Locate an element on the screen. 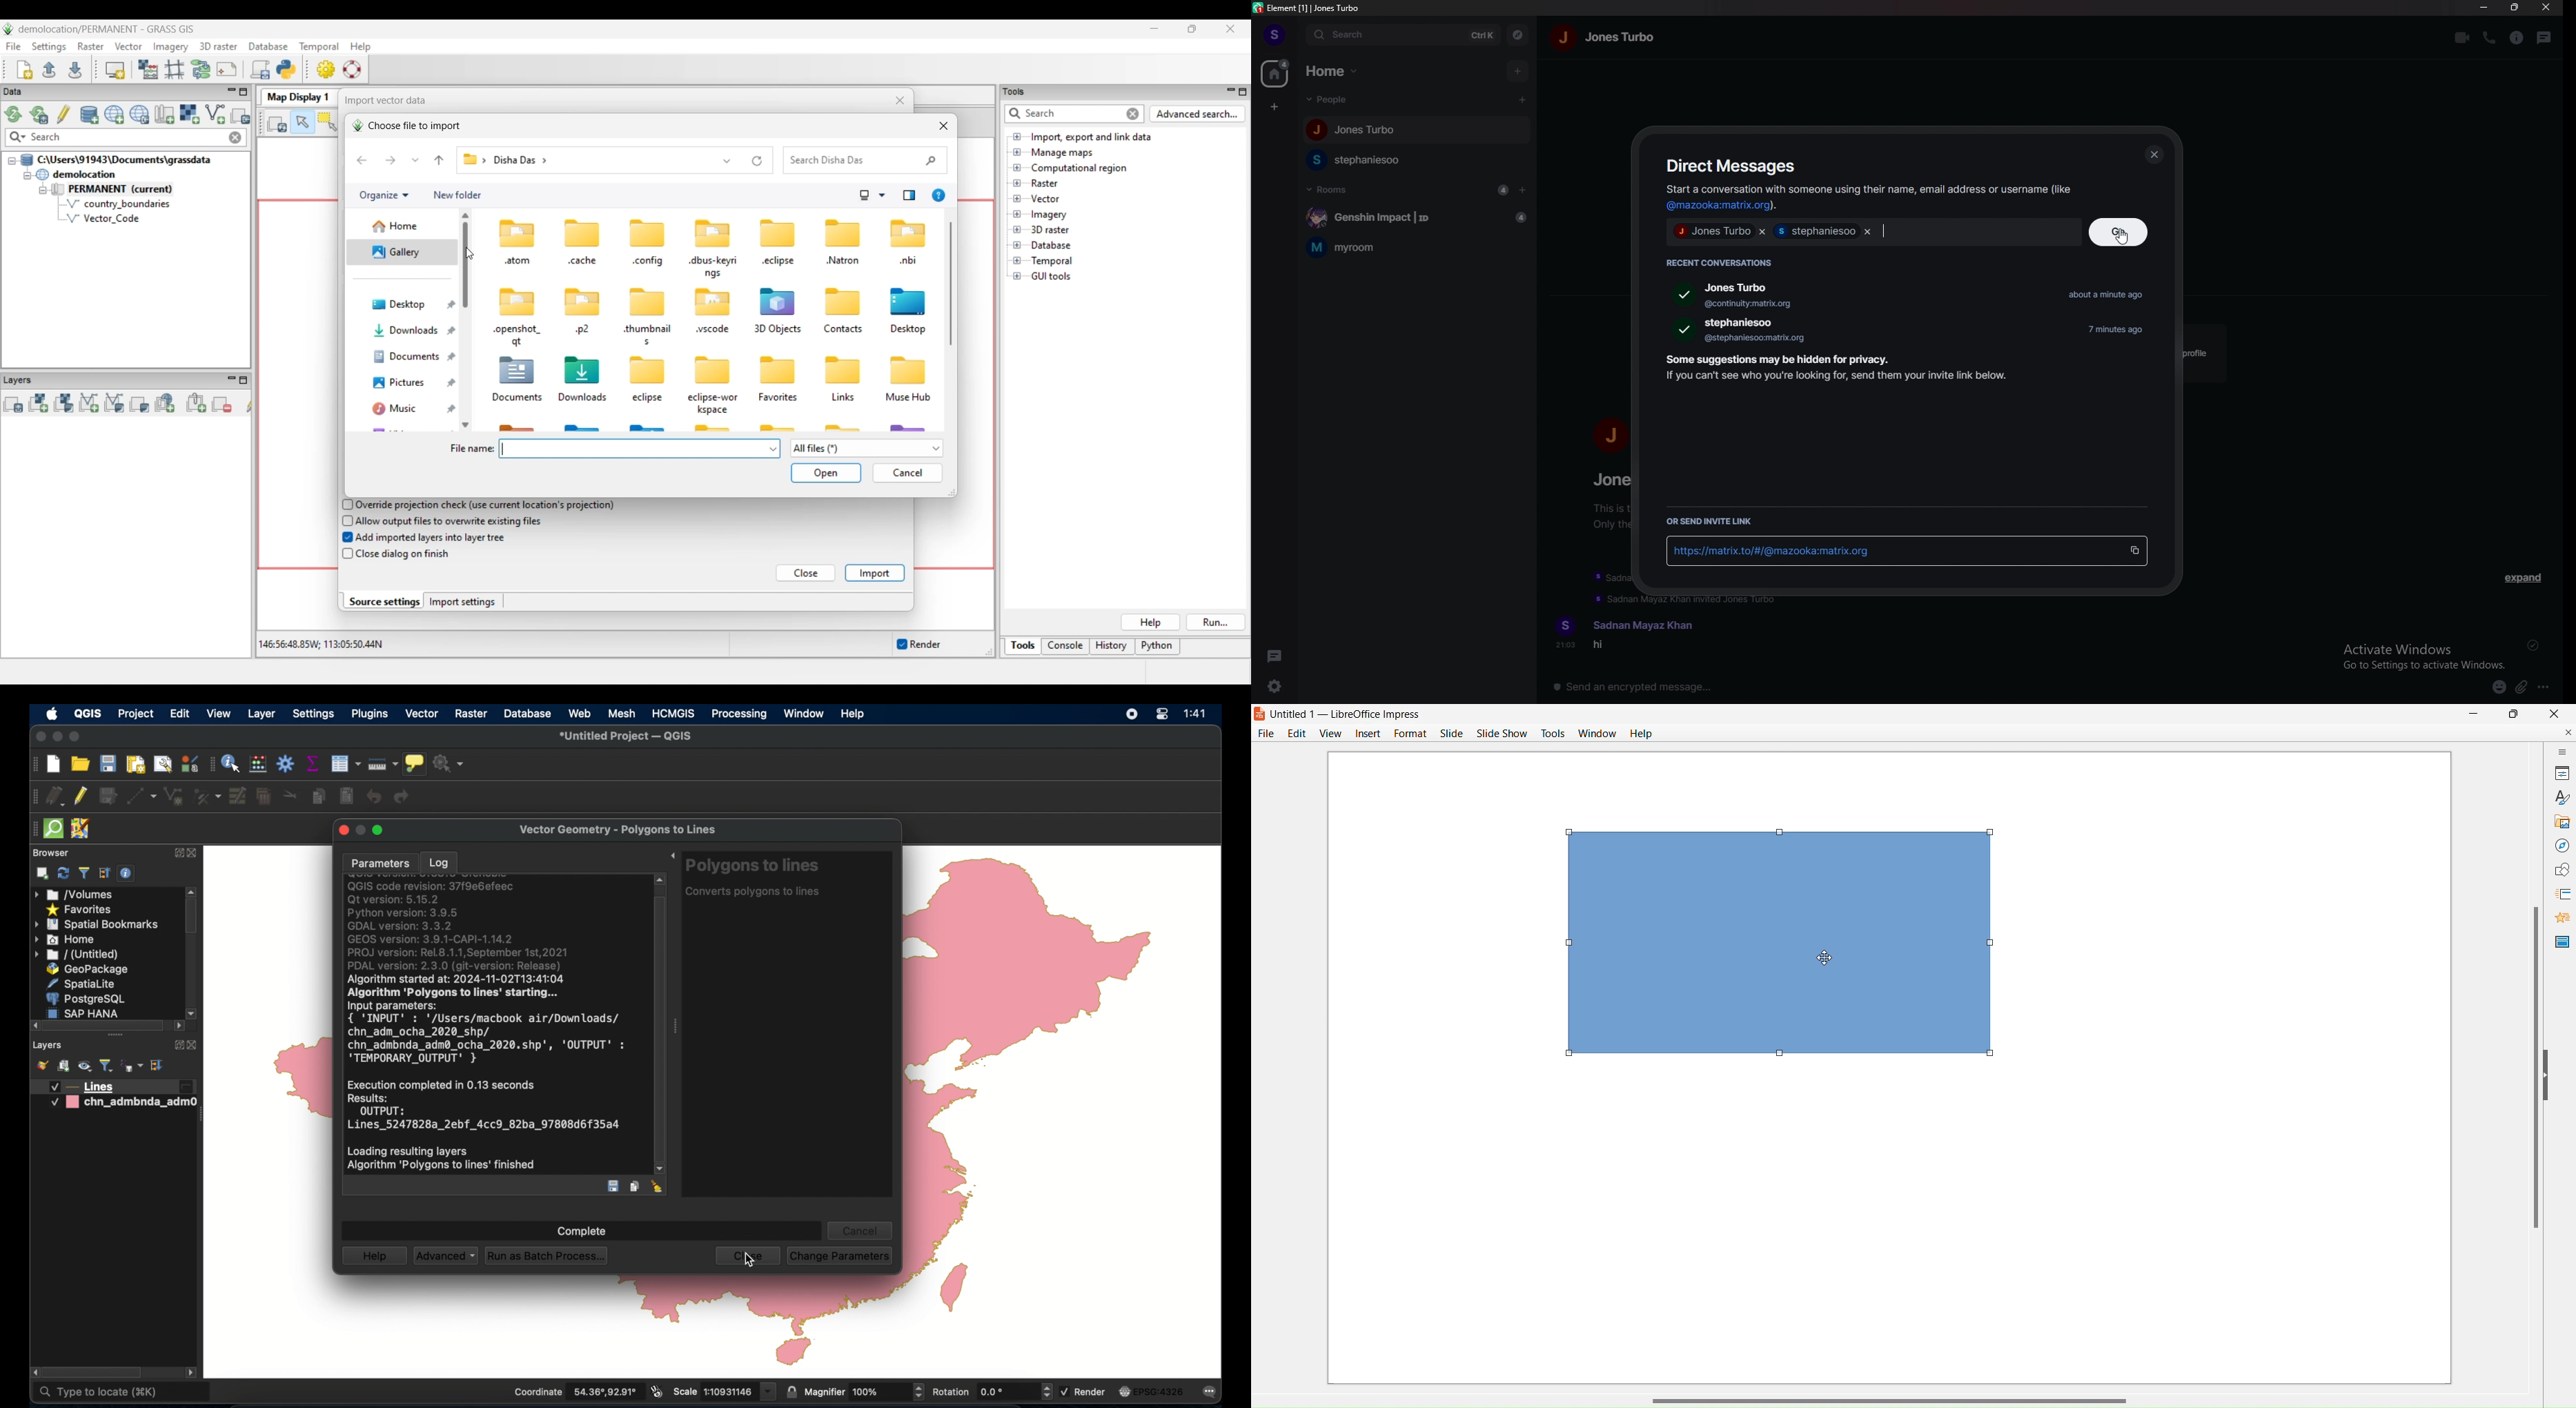 This screenshot has width=2576, height=1428. minimize is located at coordinates (2485, 7).